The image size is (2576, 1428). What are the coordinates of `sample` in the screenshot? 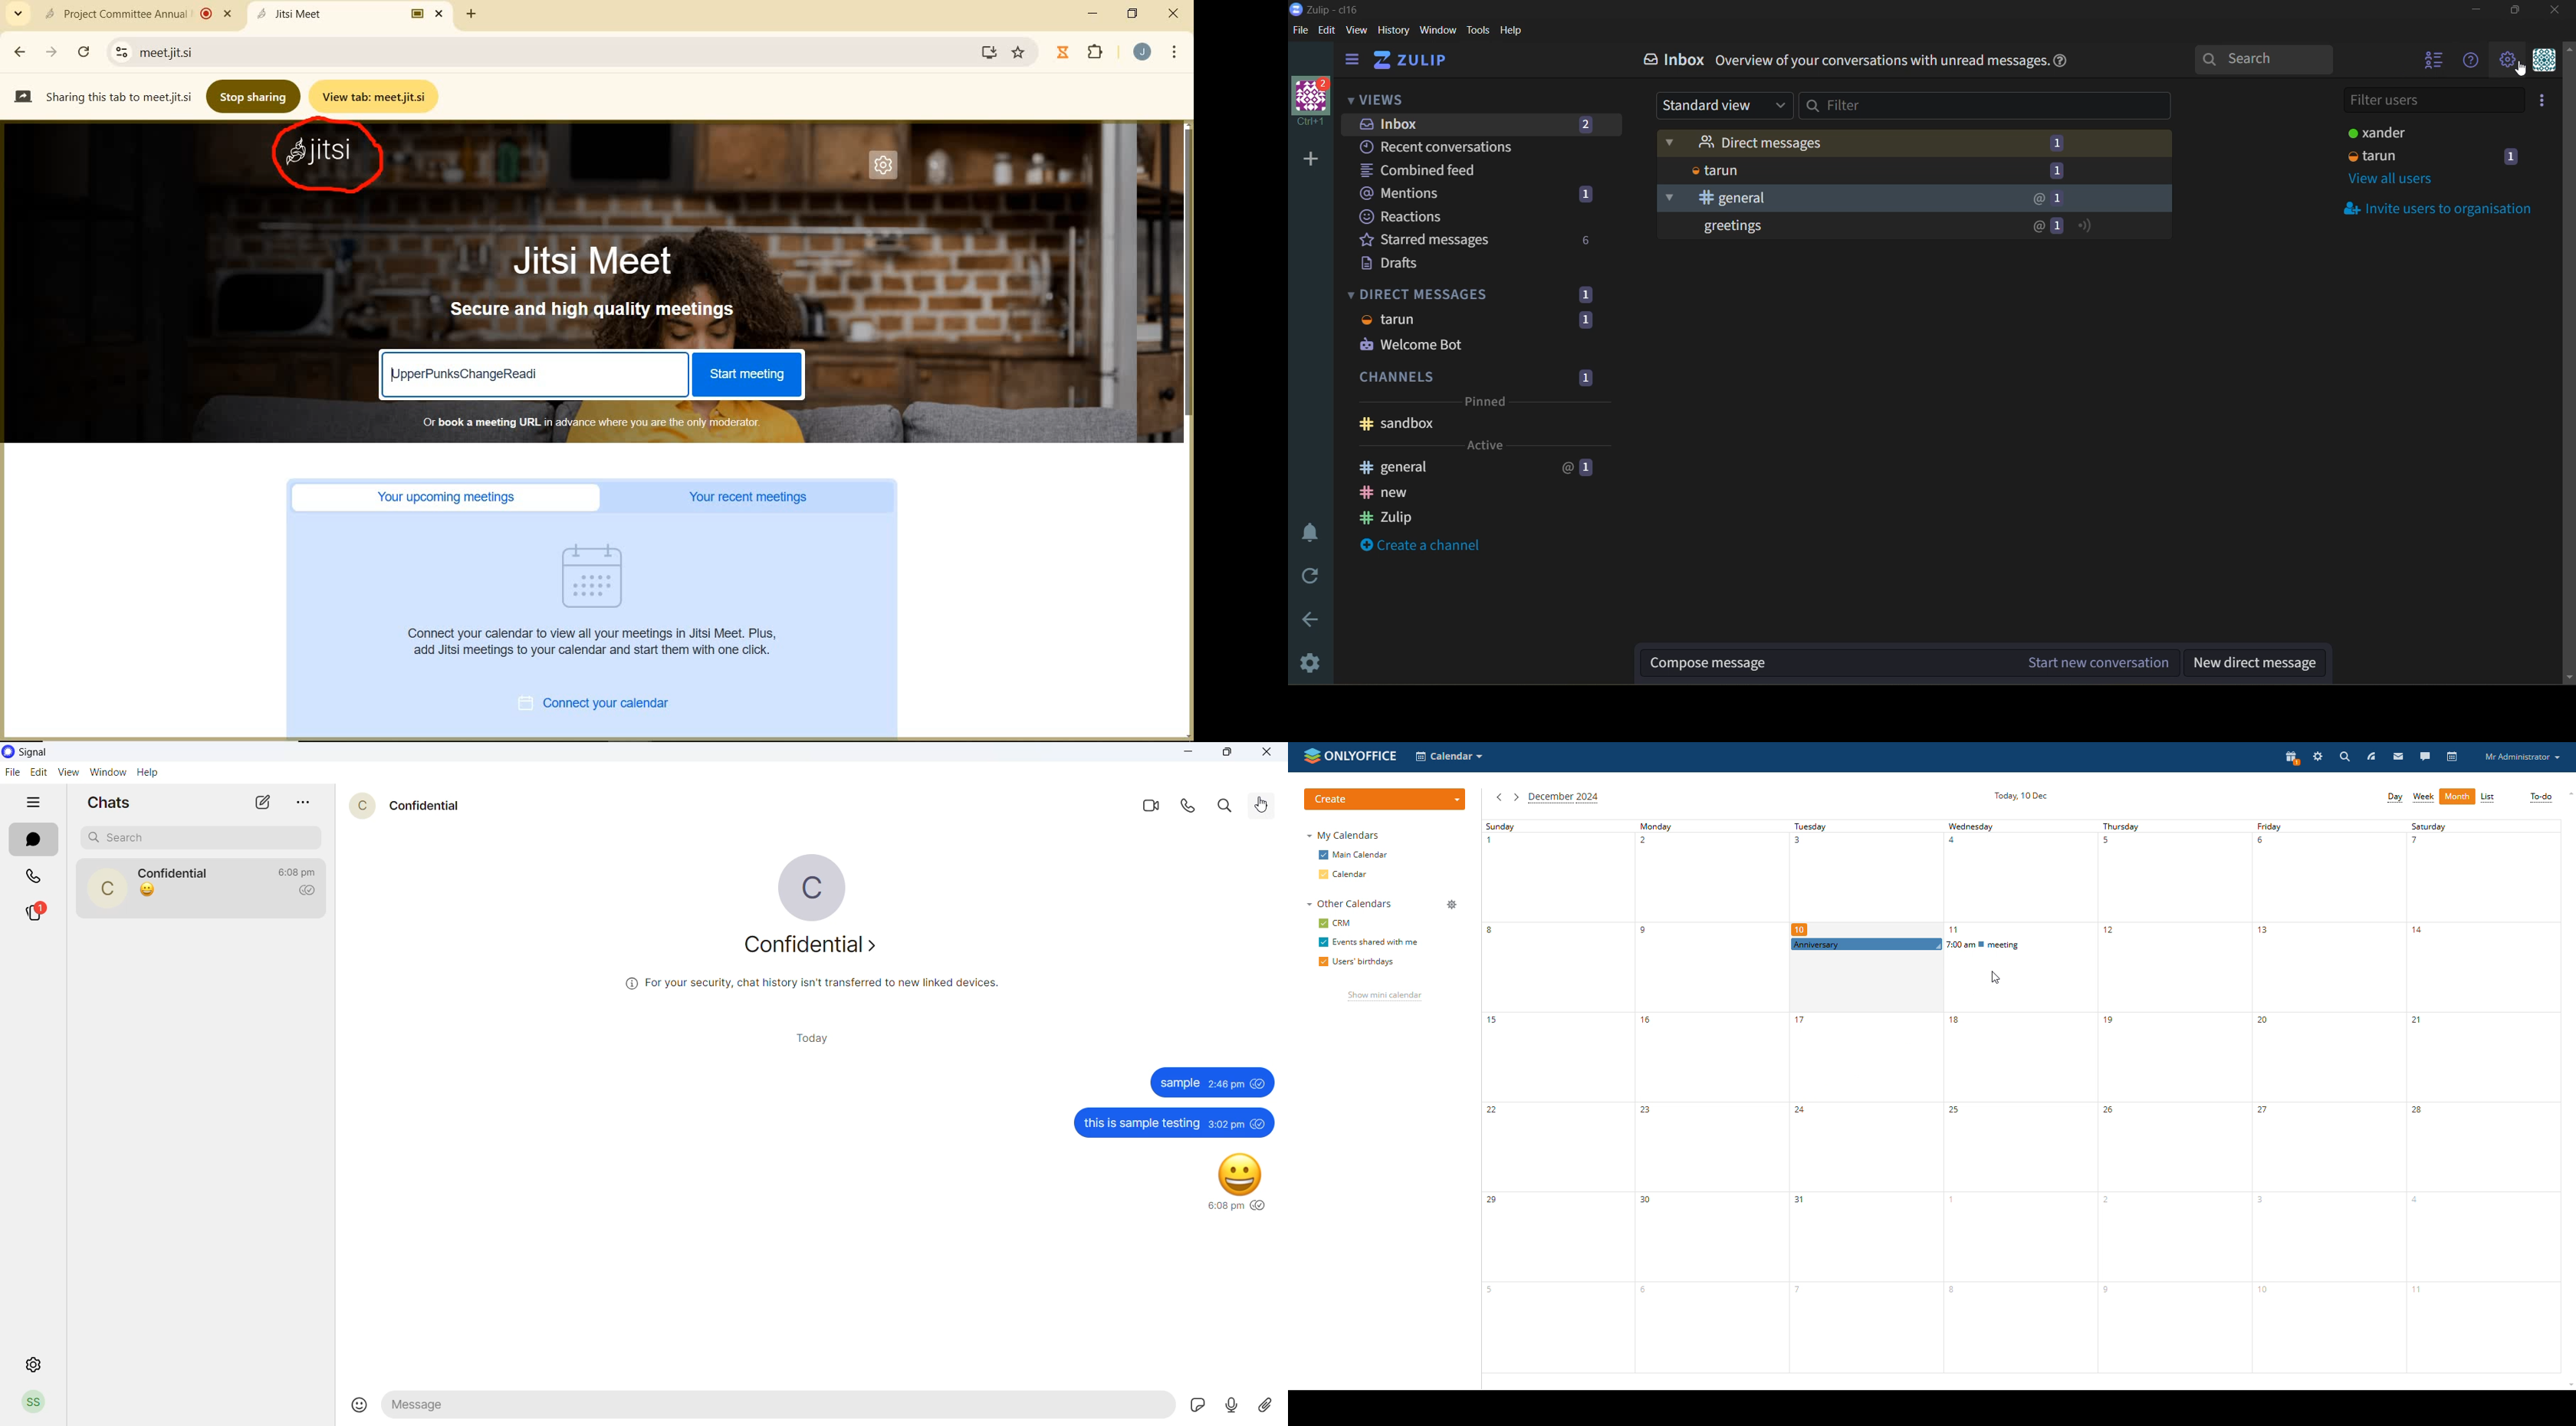 It's located at (1179, 1084).